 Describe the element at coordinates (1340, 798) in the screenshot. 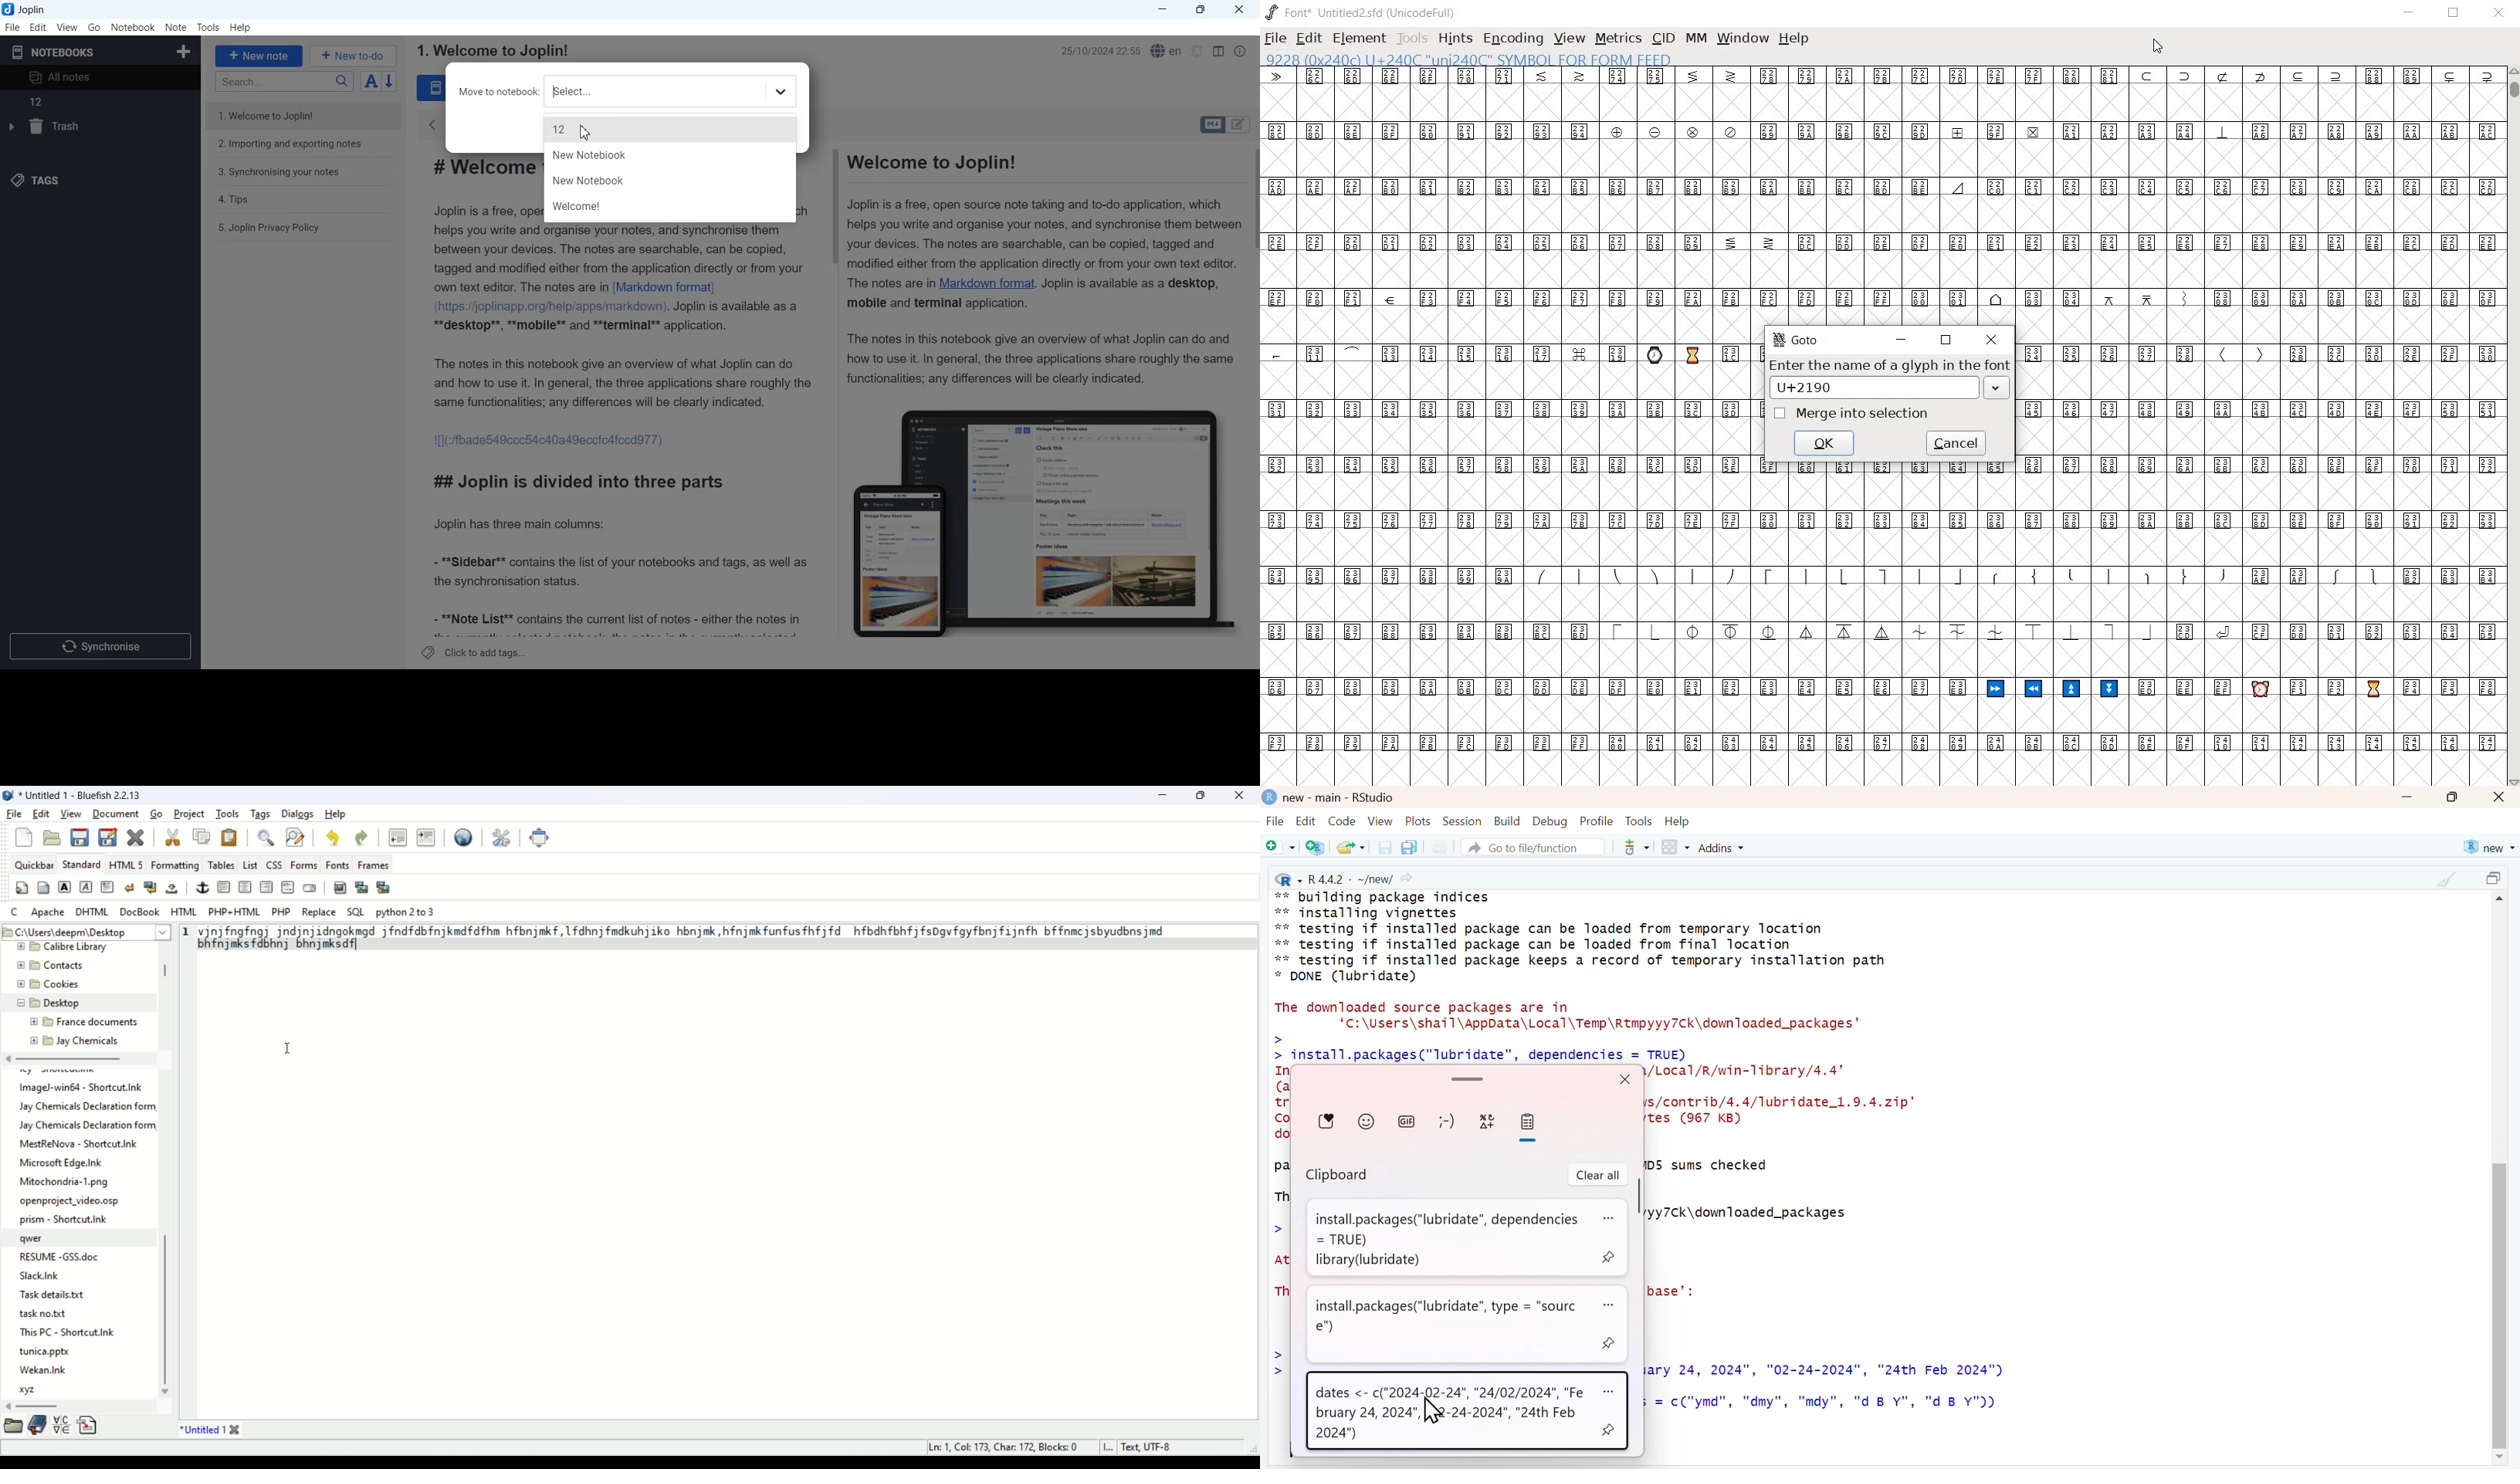

I see `new - main - RStudio` at that location.